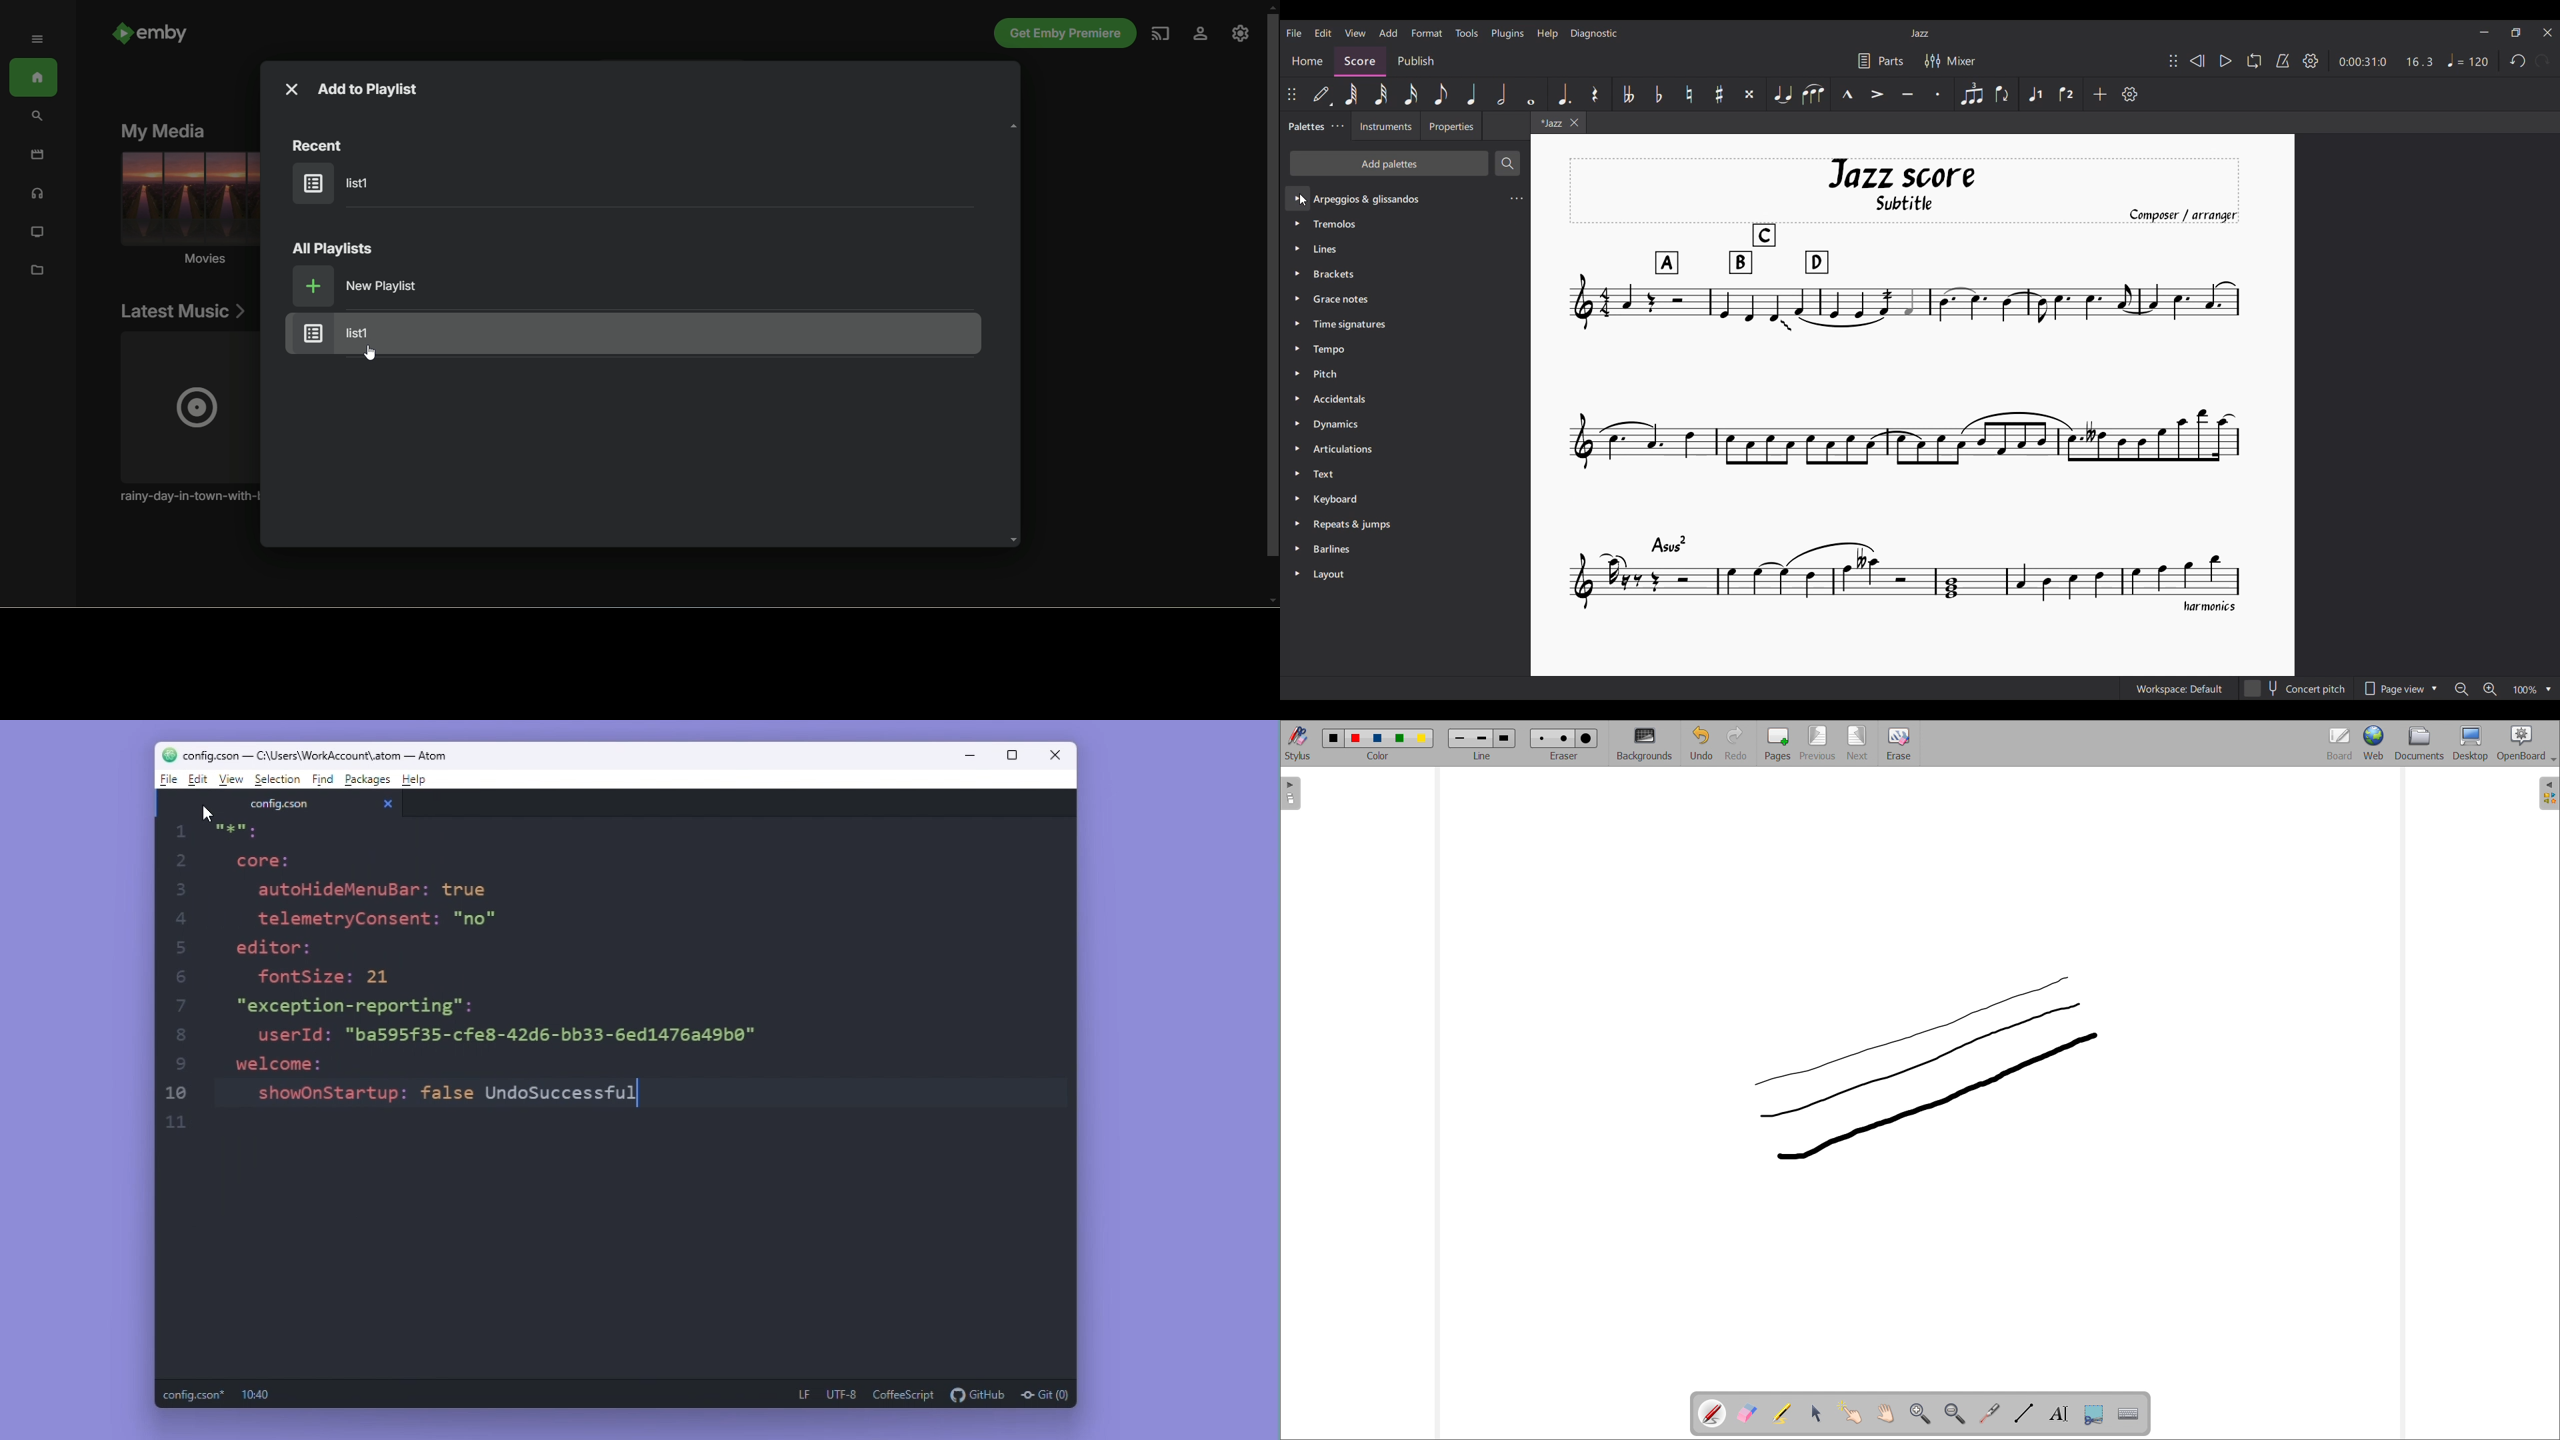  I want to click on Toggle sharp, so click(1720, 94).